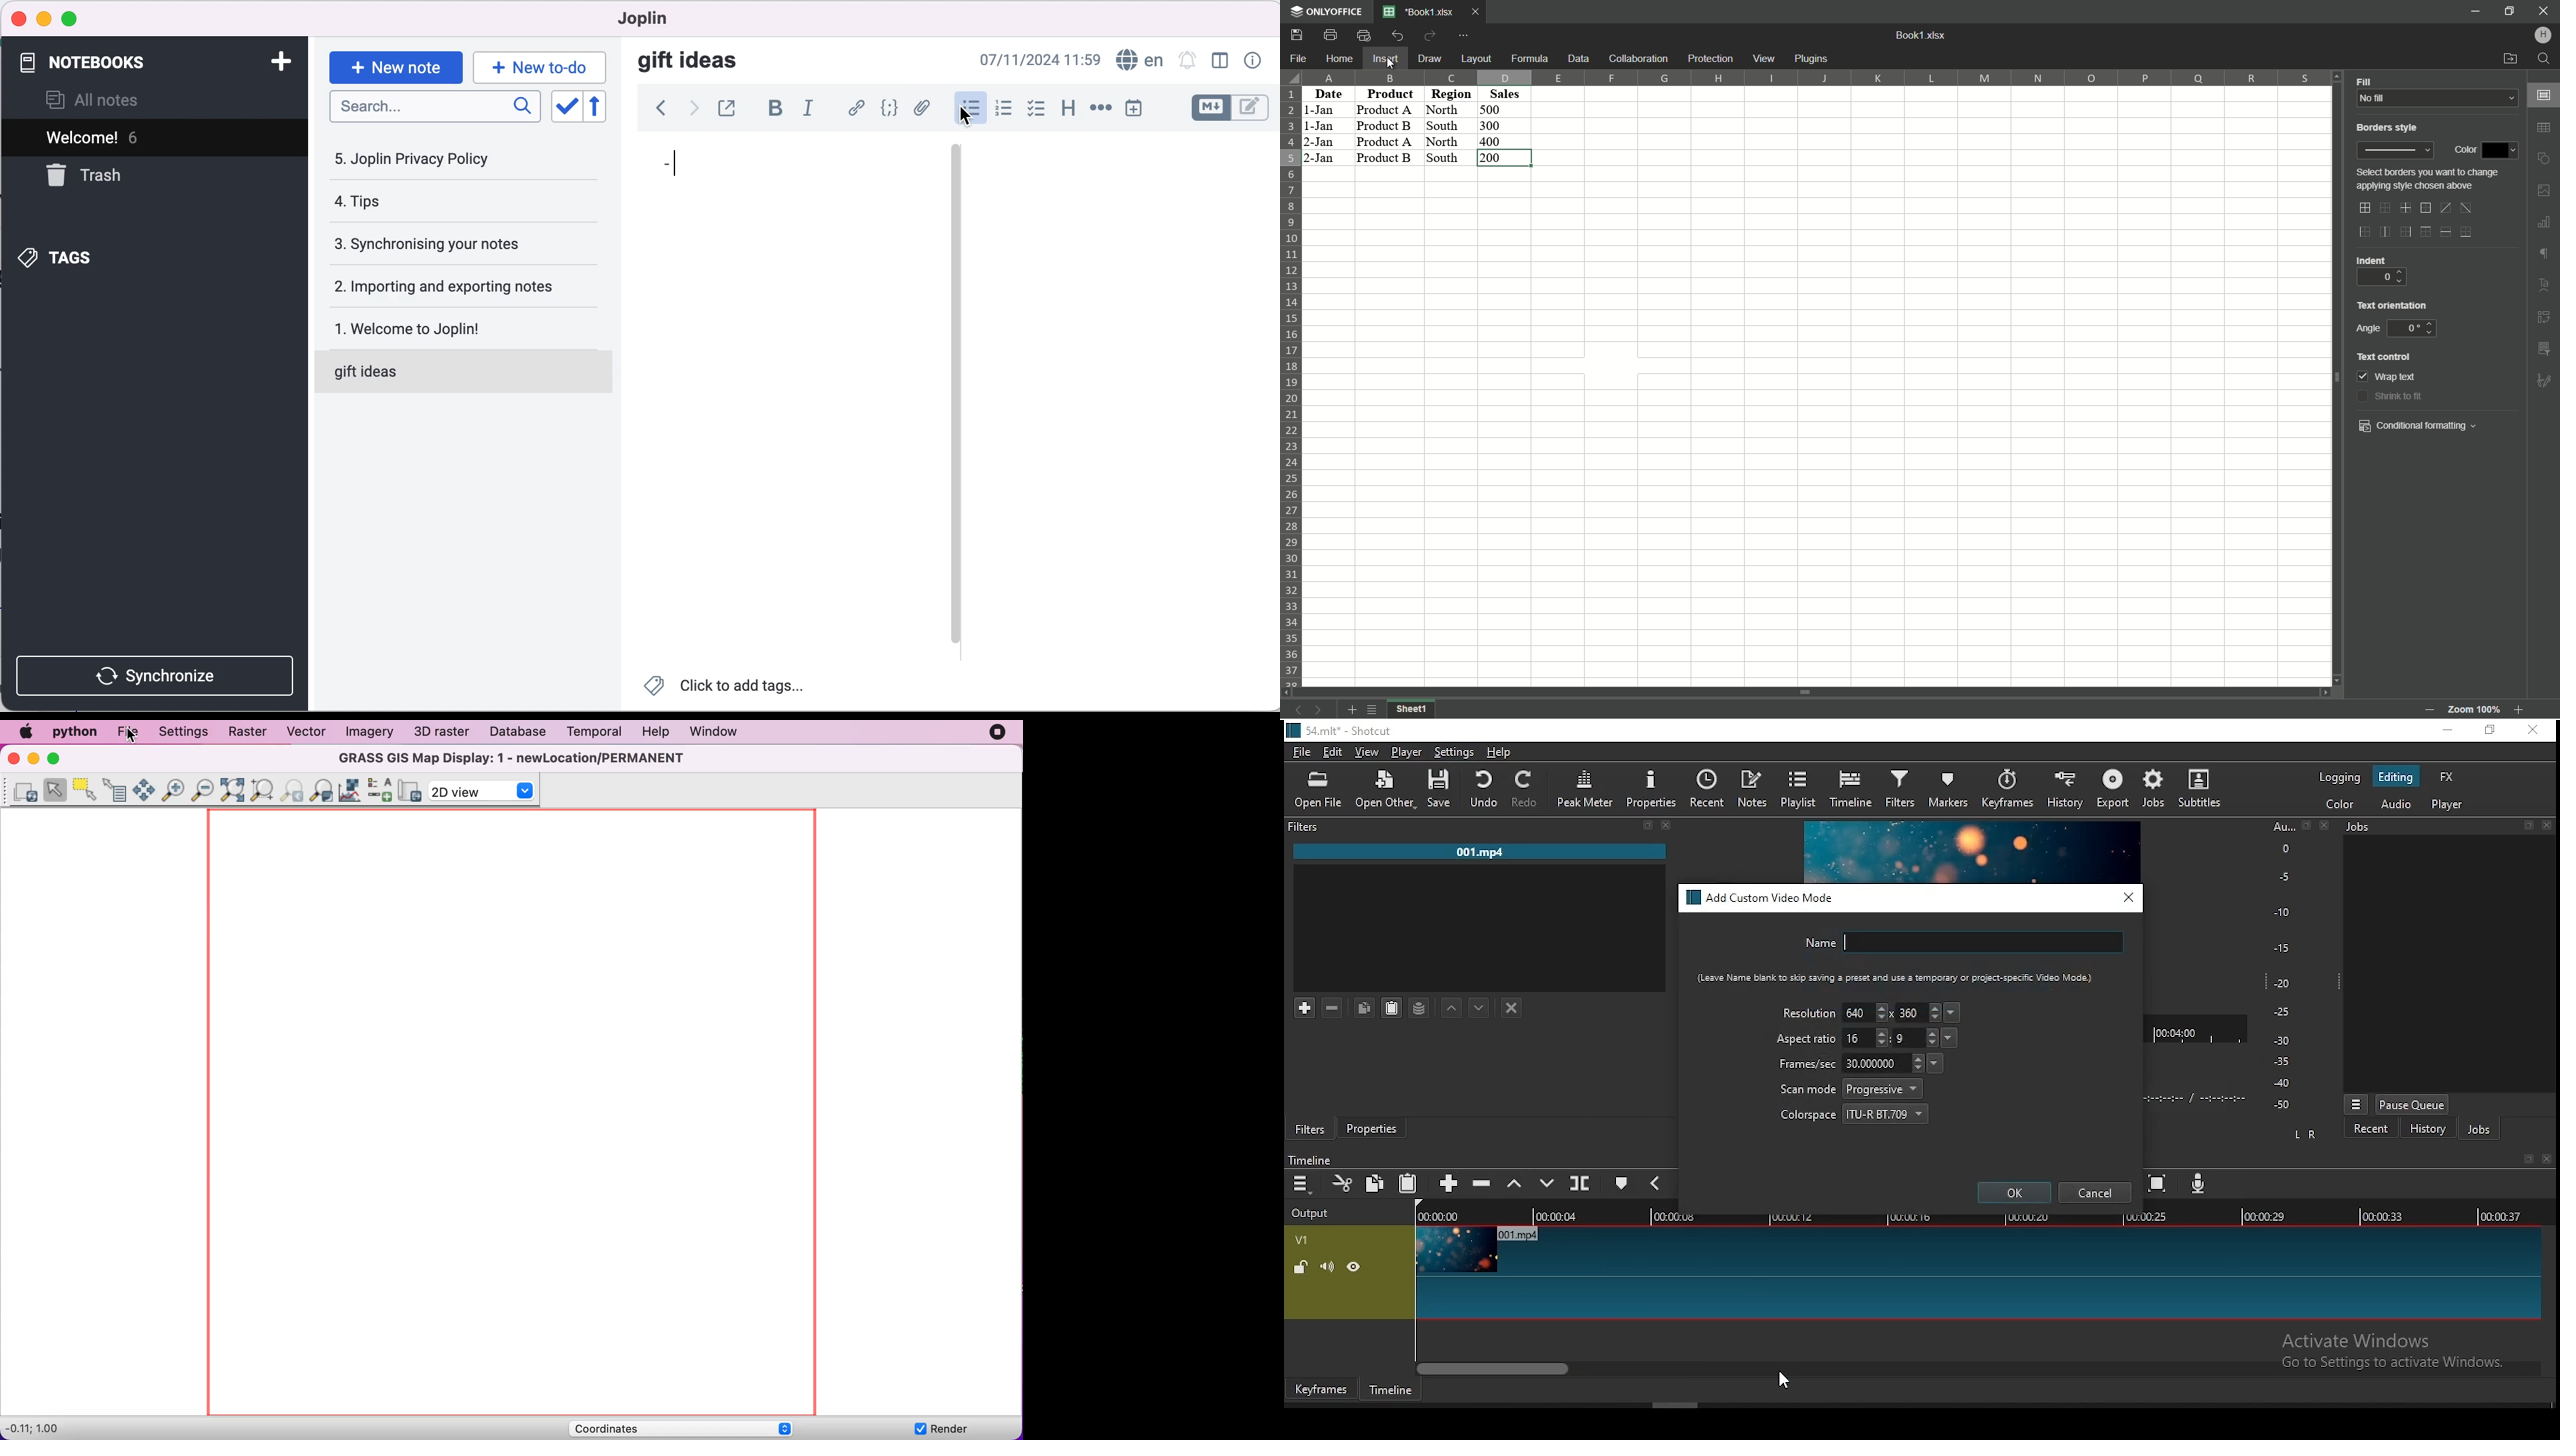 The image size is (2576, 1456). Describe the element at coordinates (76, 18) in the screenshot. I see `maximize` at that location.